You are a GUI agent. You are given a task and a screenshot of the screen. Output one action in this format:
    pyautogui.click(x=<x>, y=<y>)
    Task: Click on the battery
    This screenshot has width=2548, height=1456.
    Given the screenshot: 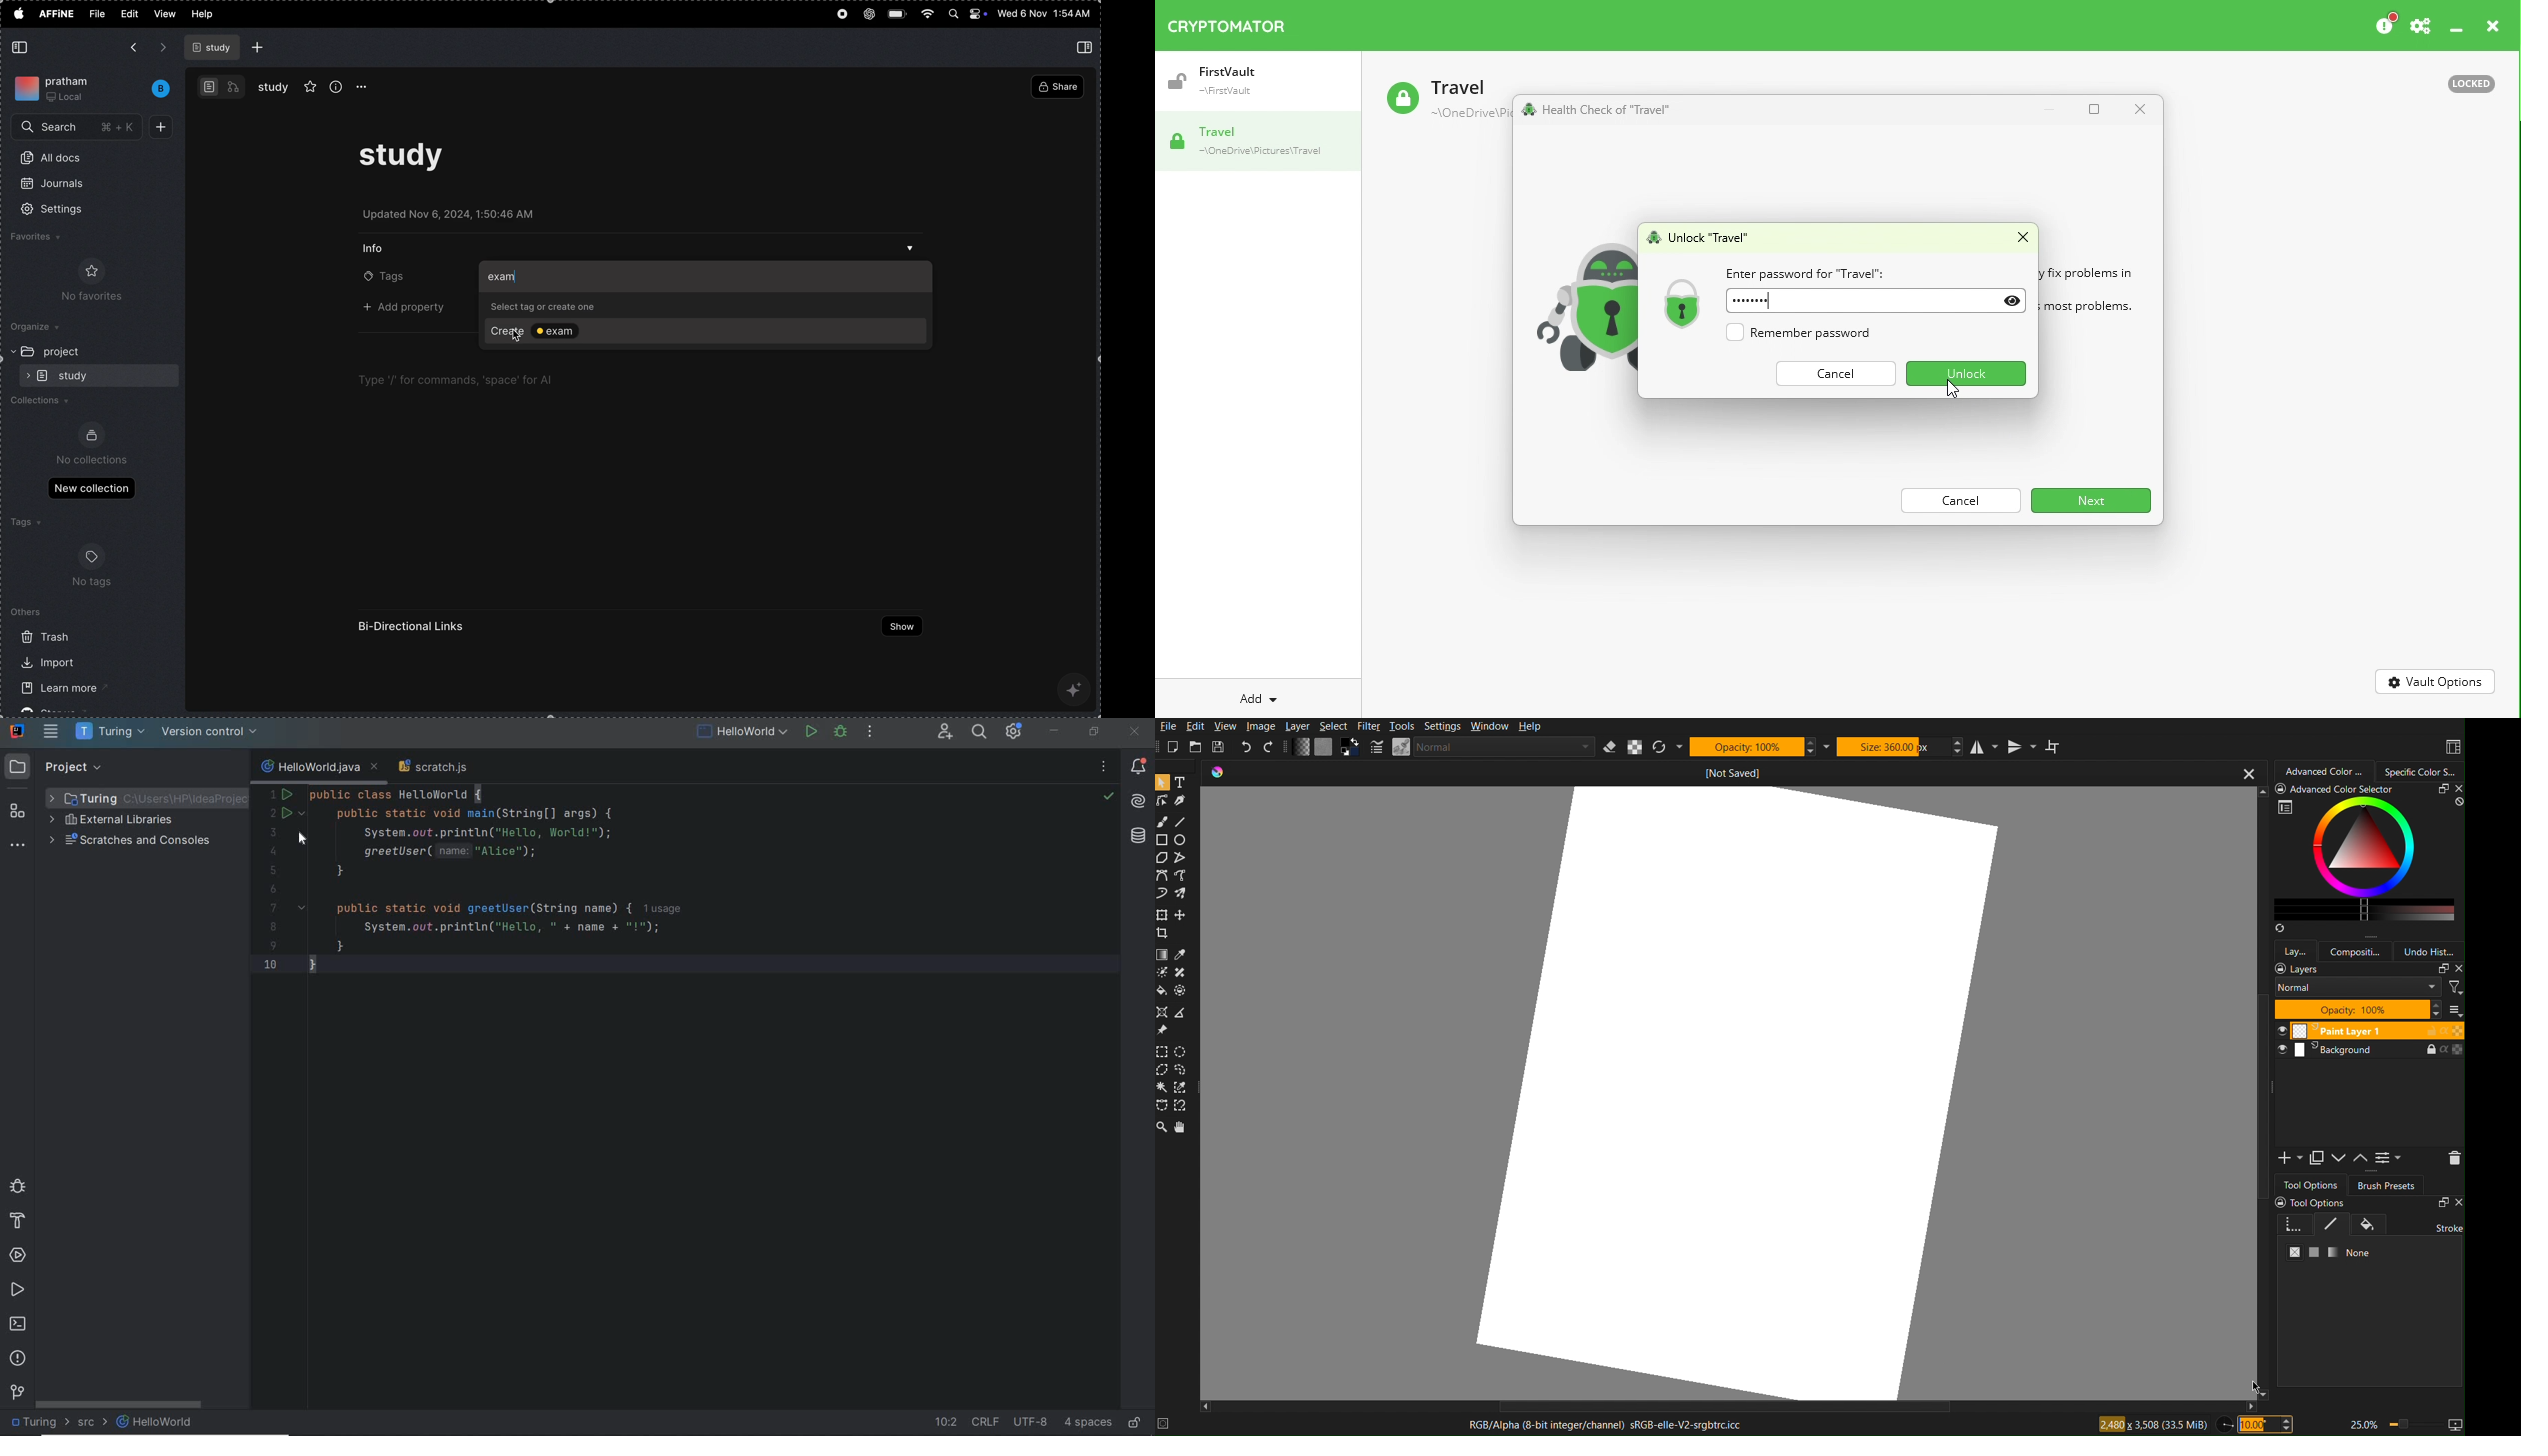 What is the action you would take?
    pyautogui.click(x=898, y=12)
    